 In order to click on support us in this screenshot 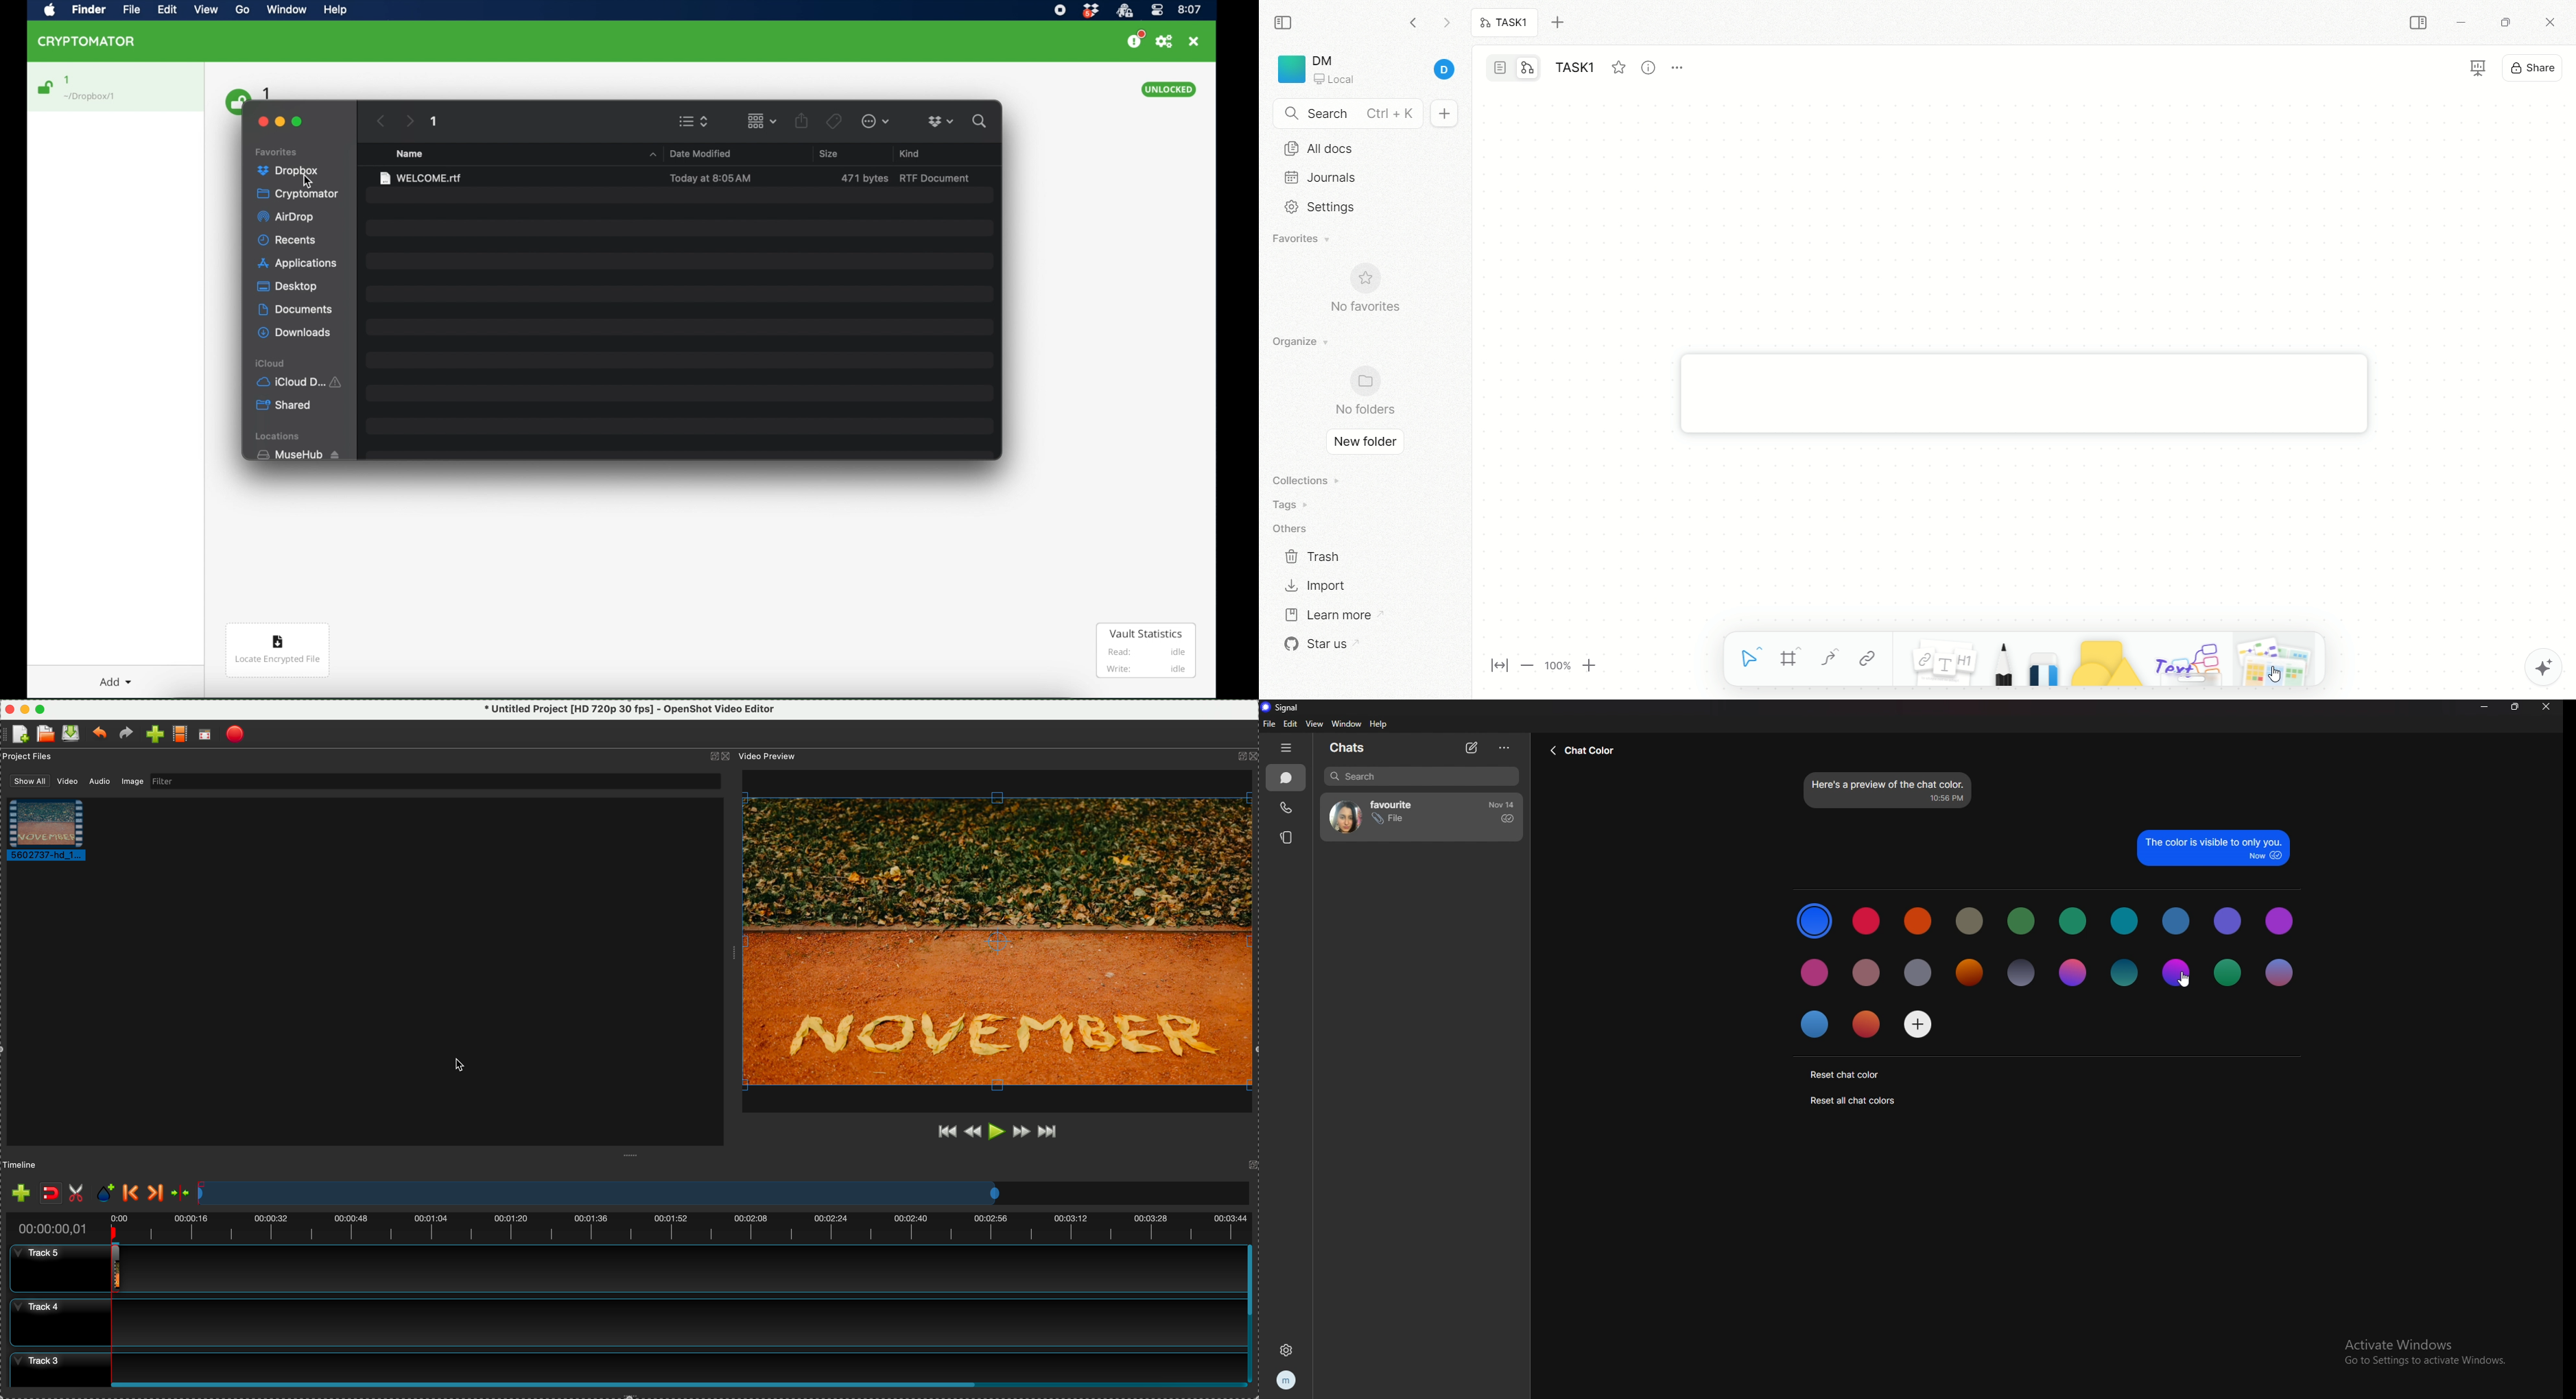, I will do `click(1135, 40)`.